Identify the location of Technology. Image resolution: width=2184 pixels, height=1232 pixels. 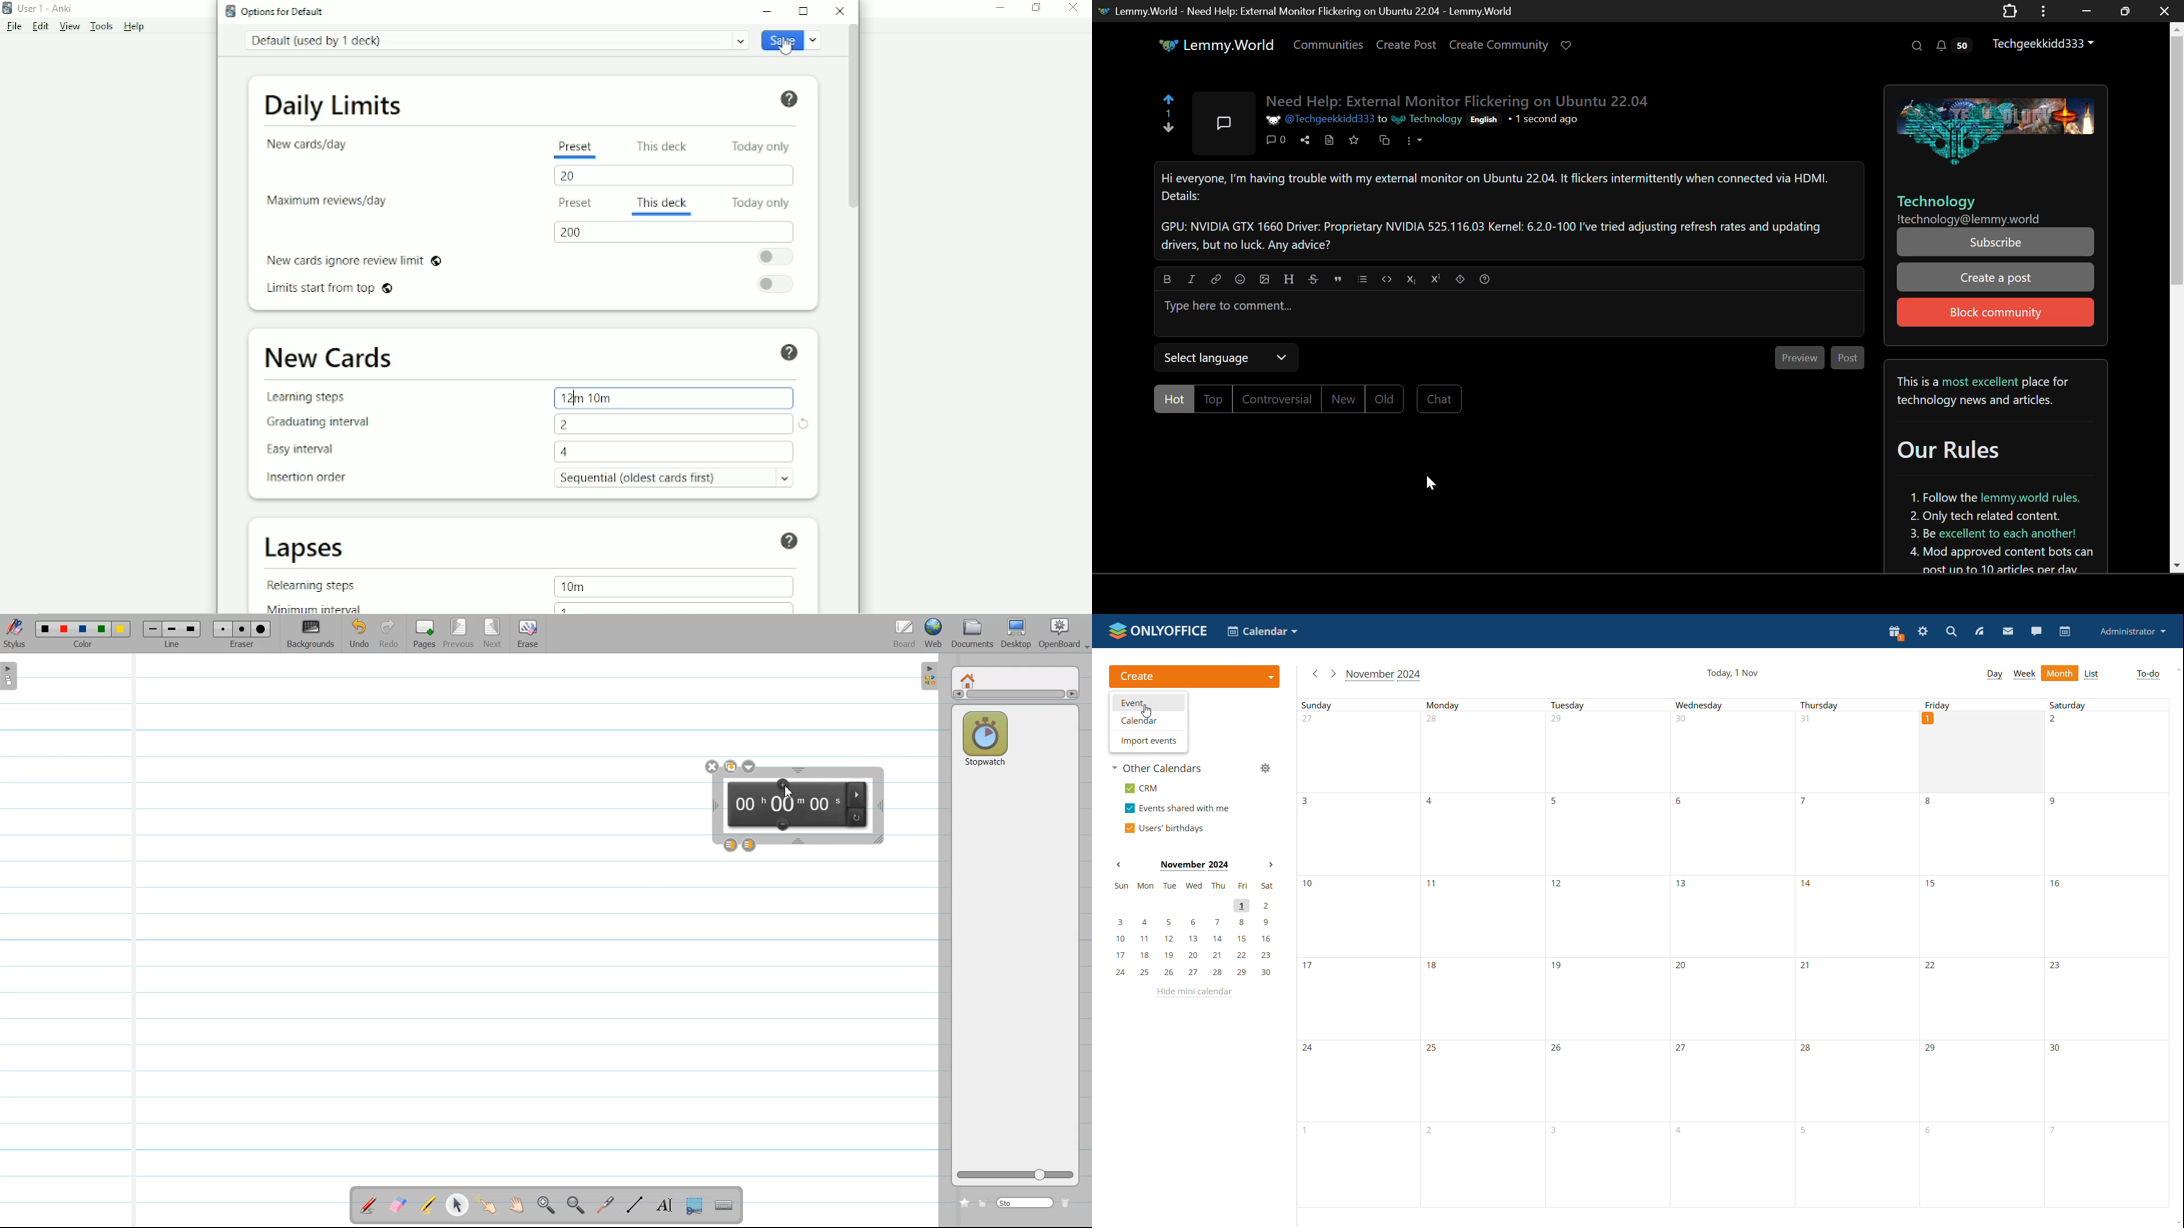
(1426, 120).